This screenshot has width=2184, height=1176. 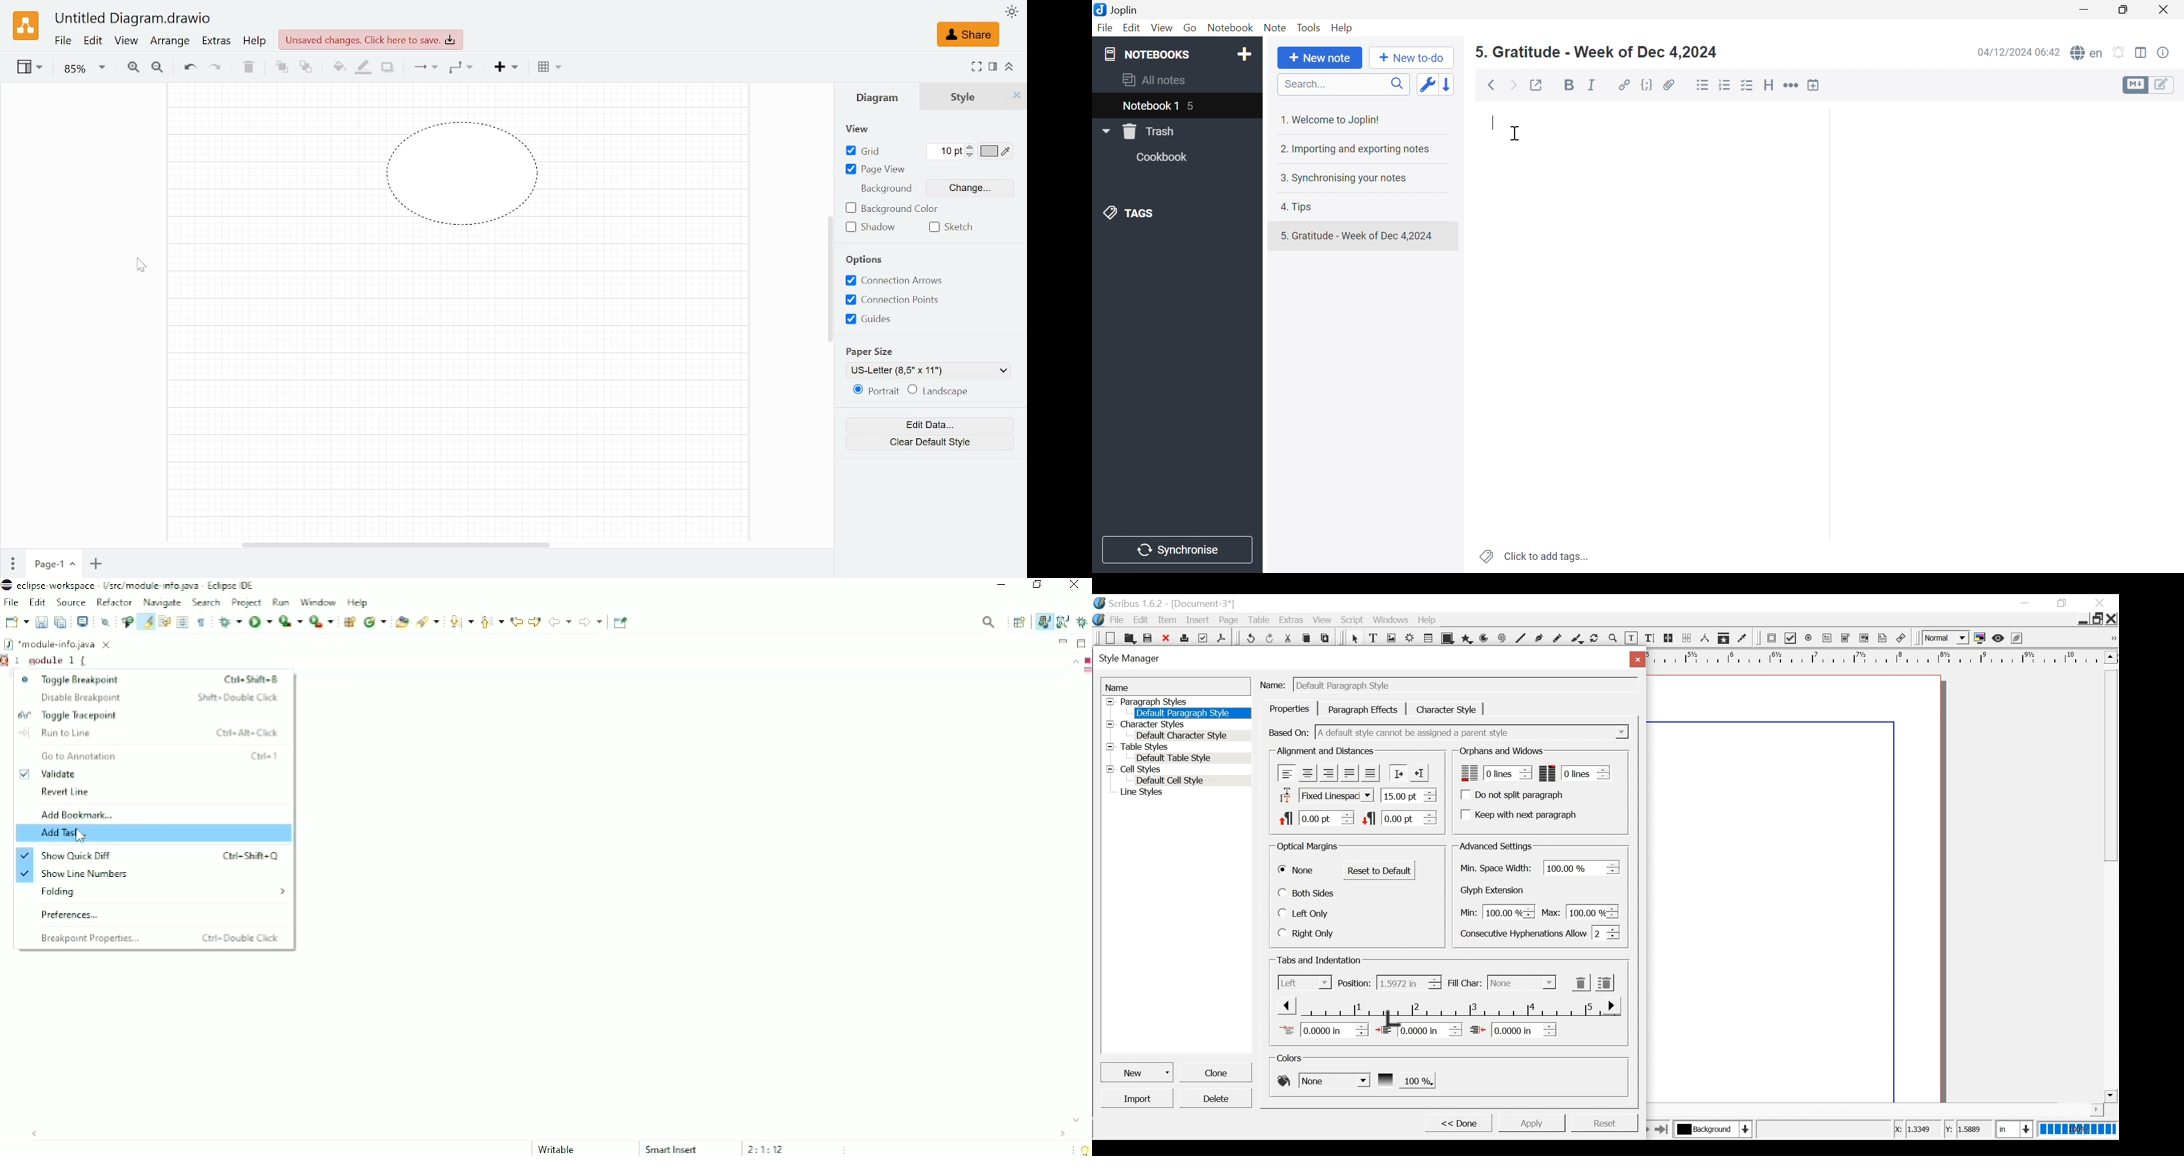 I want to click on Horizontal rule, so click(x=1792, y=85).